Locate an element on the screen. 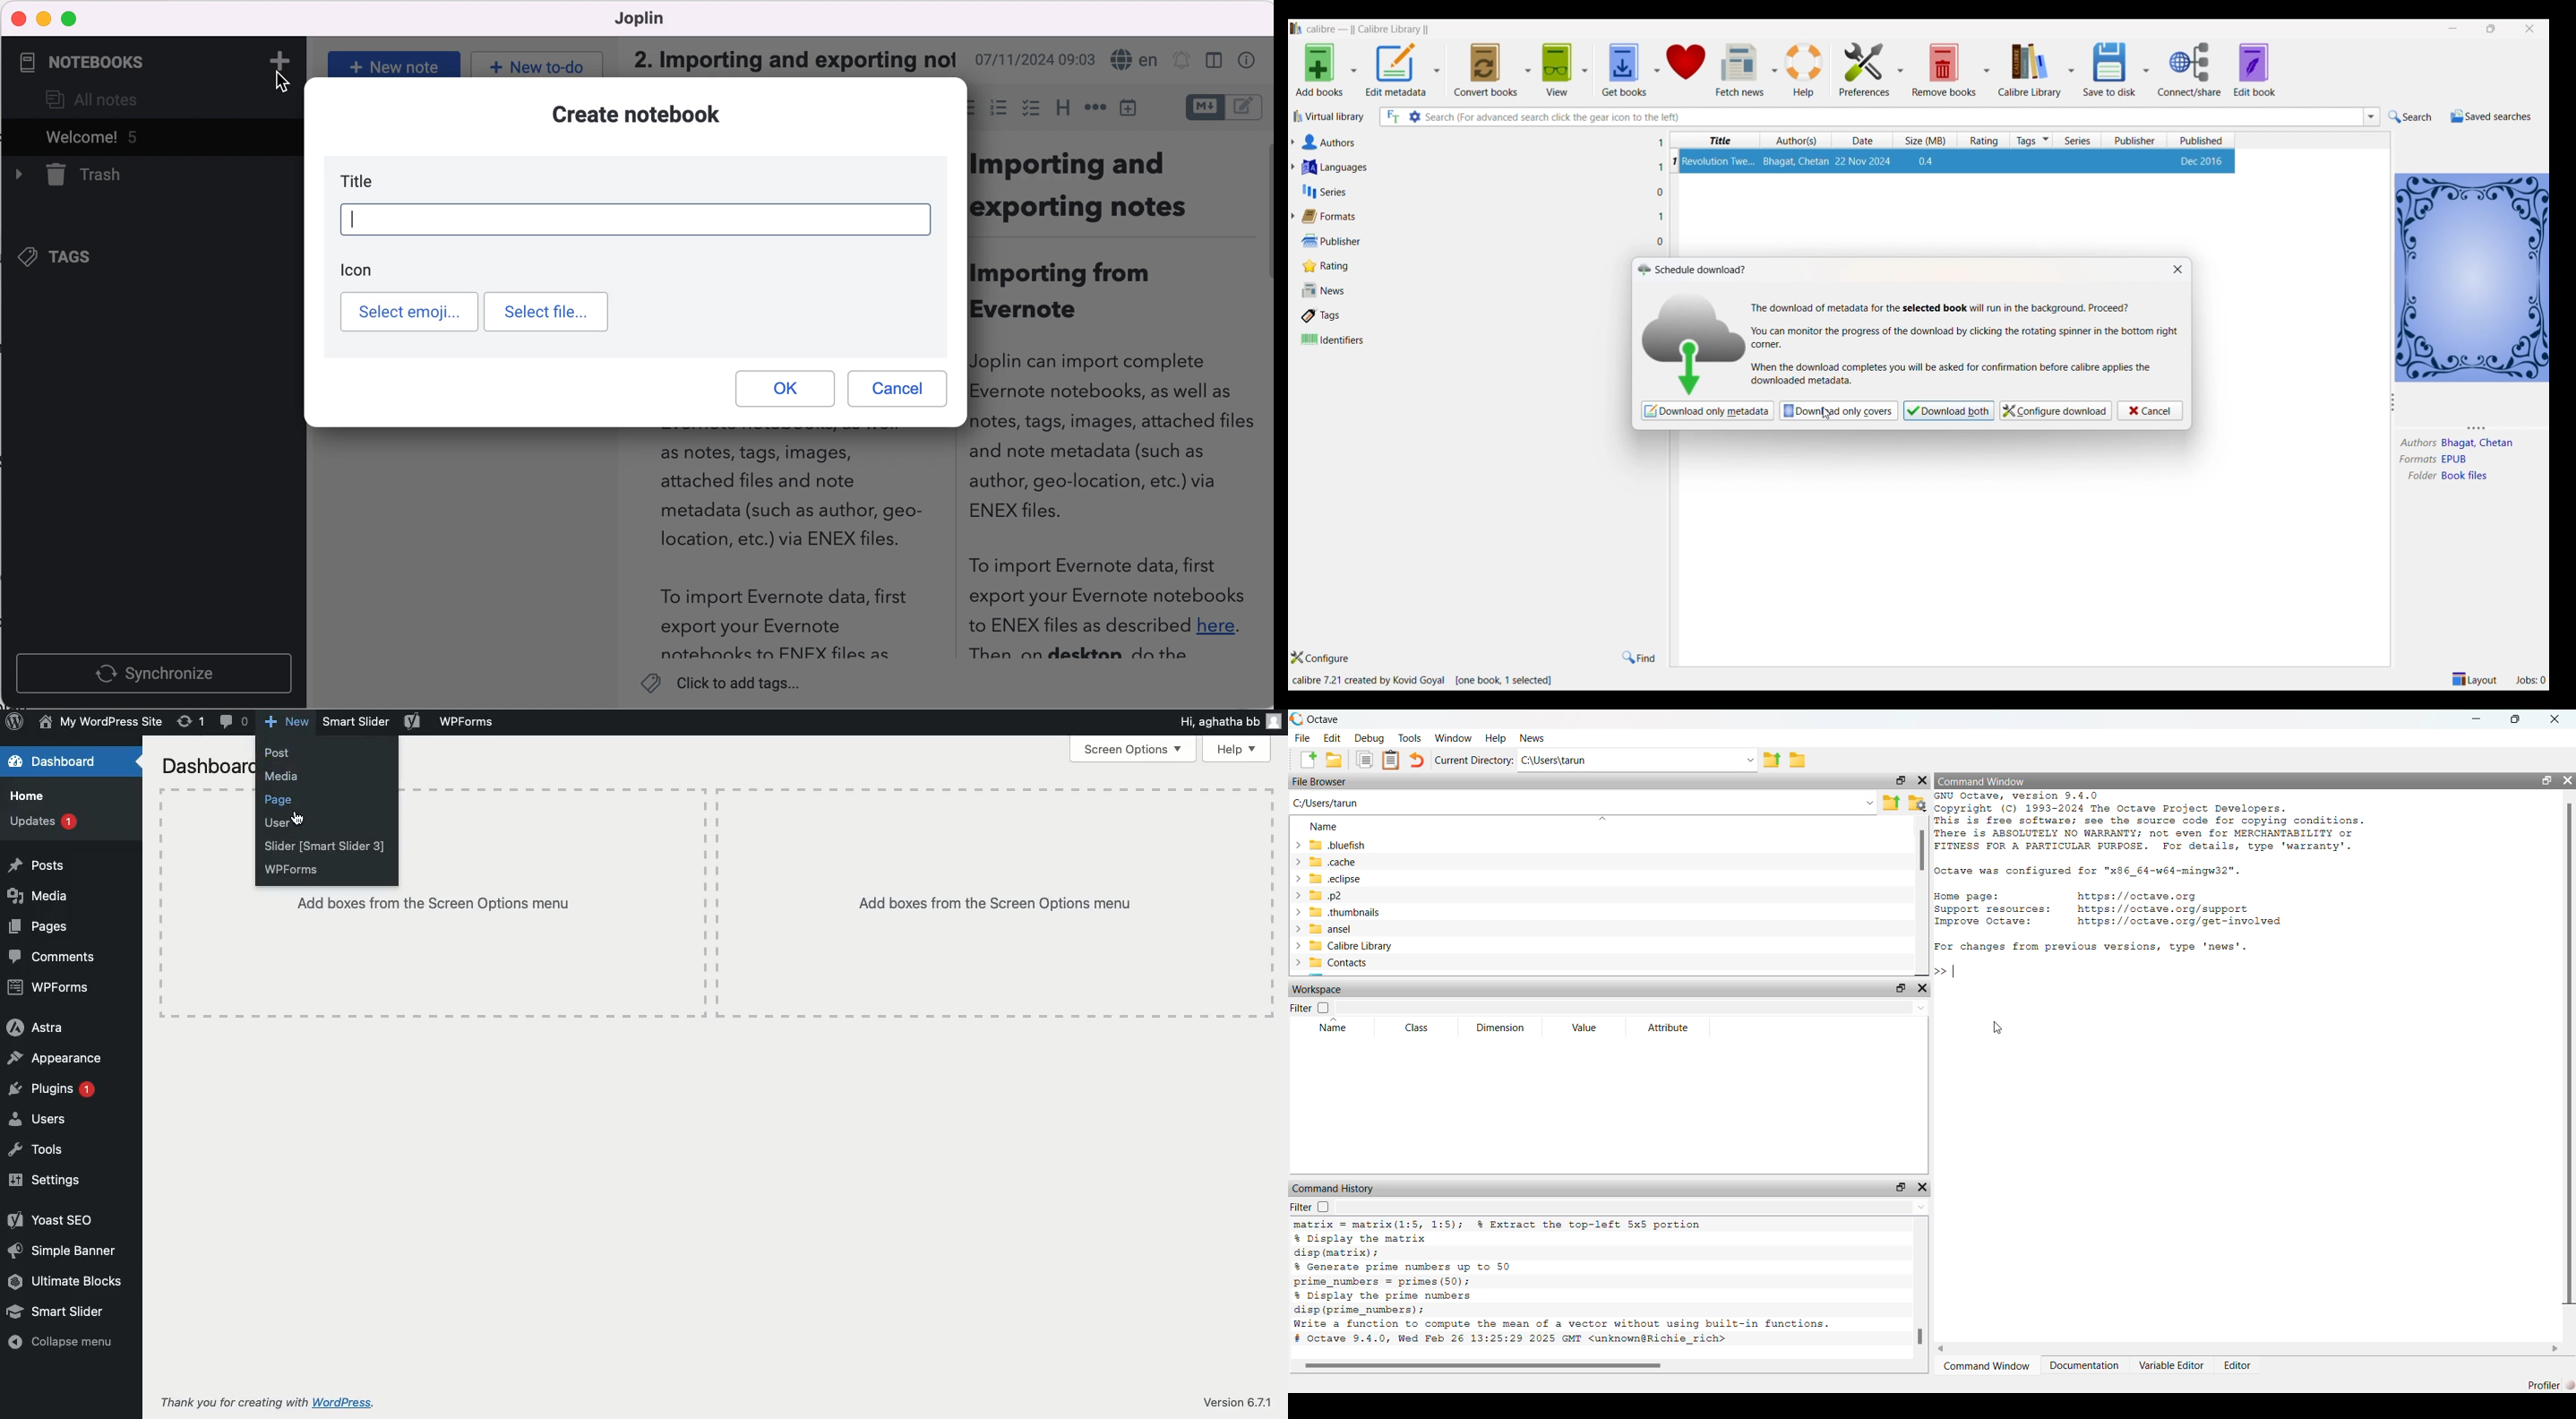 The image size is (2576, 1428). scroll left is located at coordinates (1943, 1350).